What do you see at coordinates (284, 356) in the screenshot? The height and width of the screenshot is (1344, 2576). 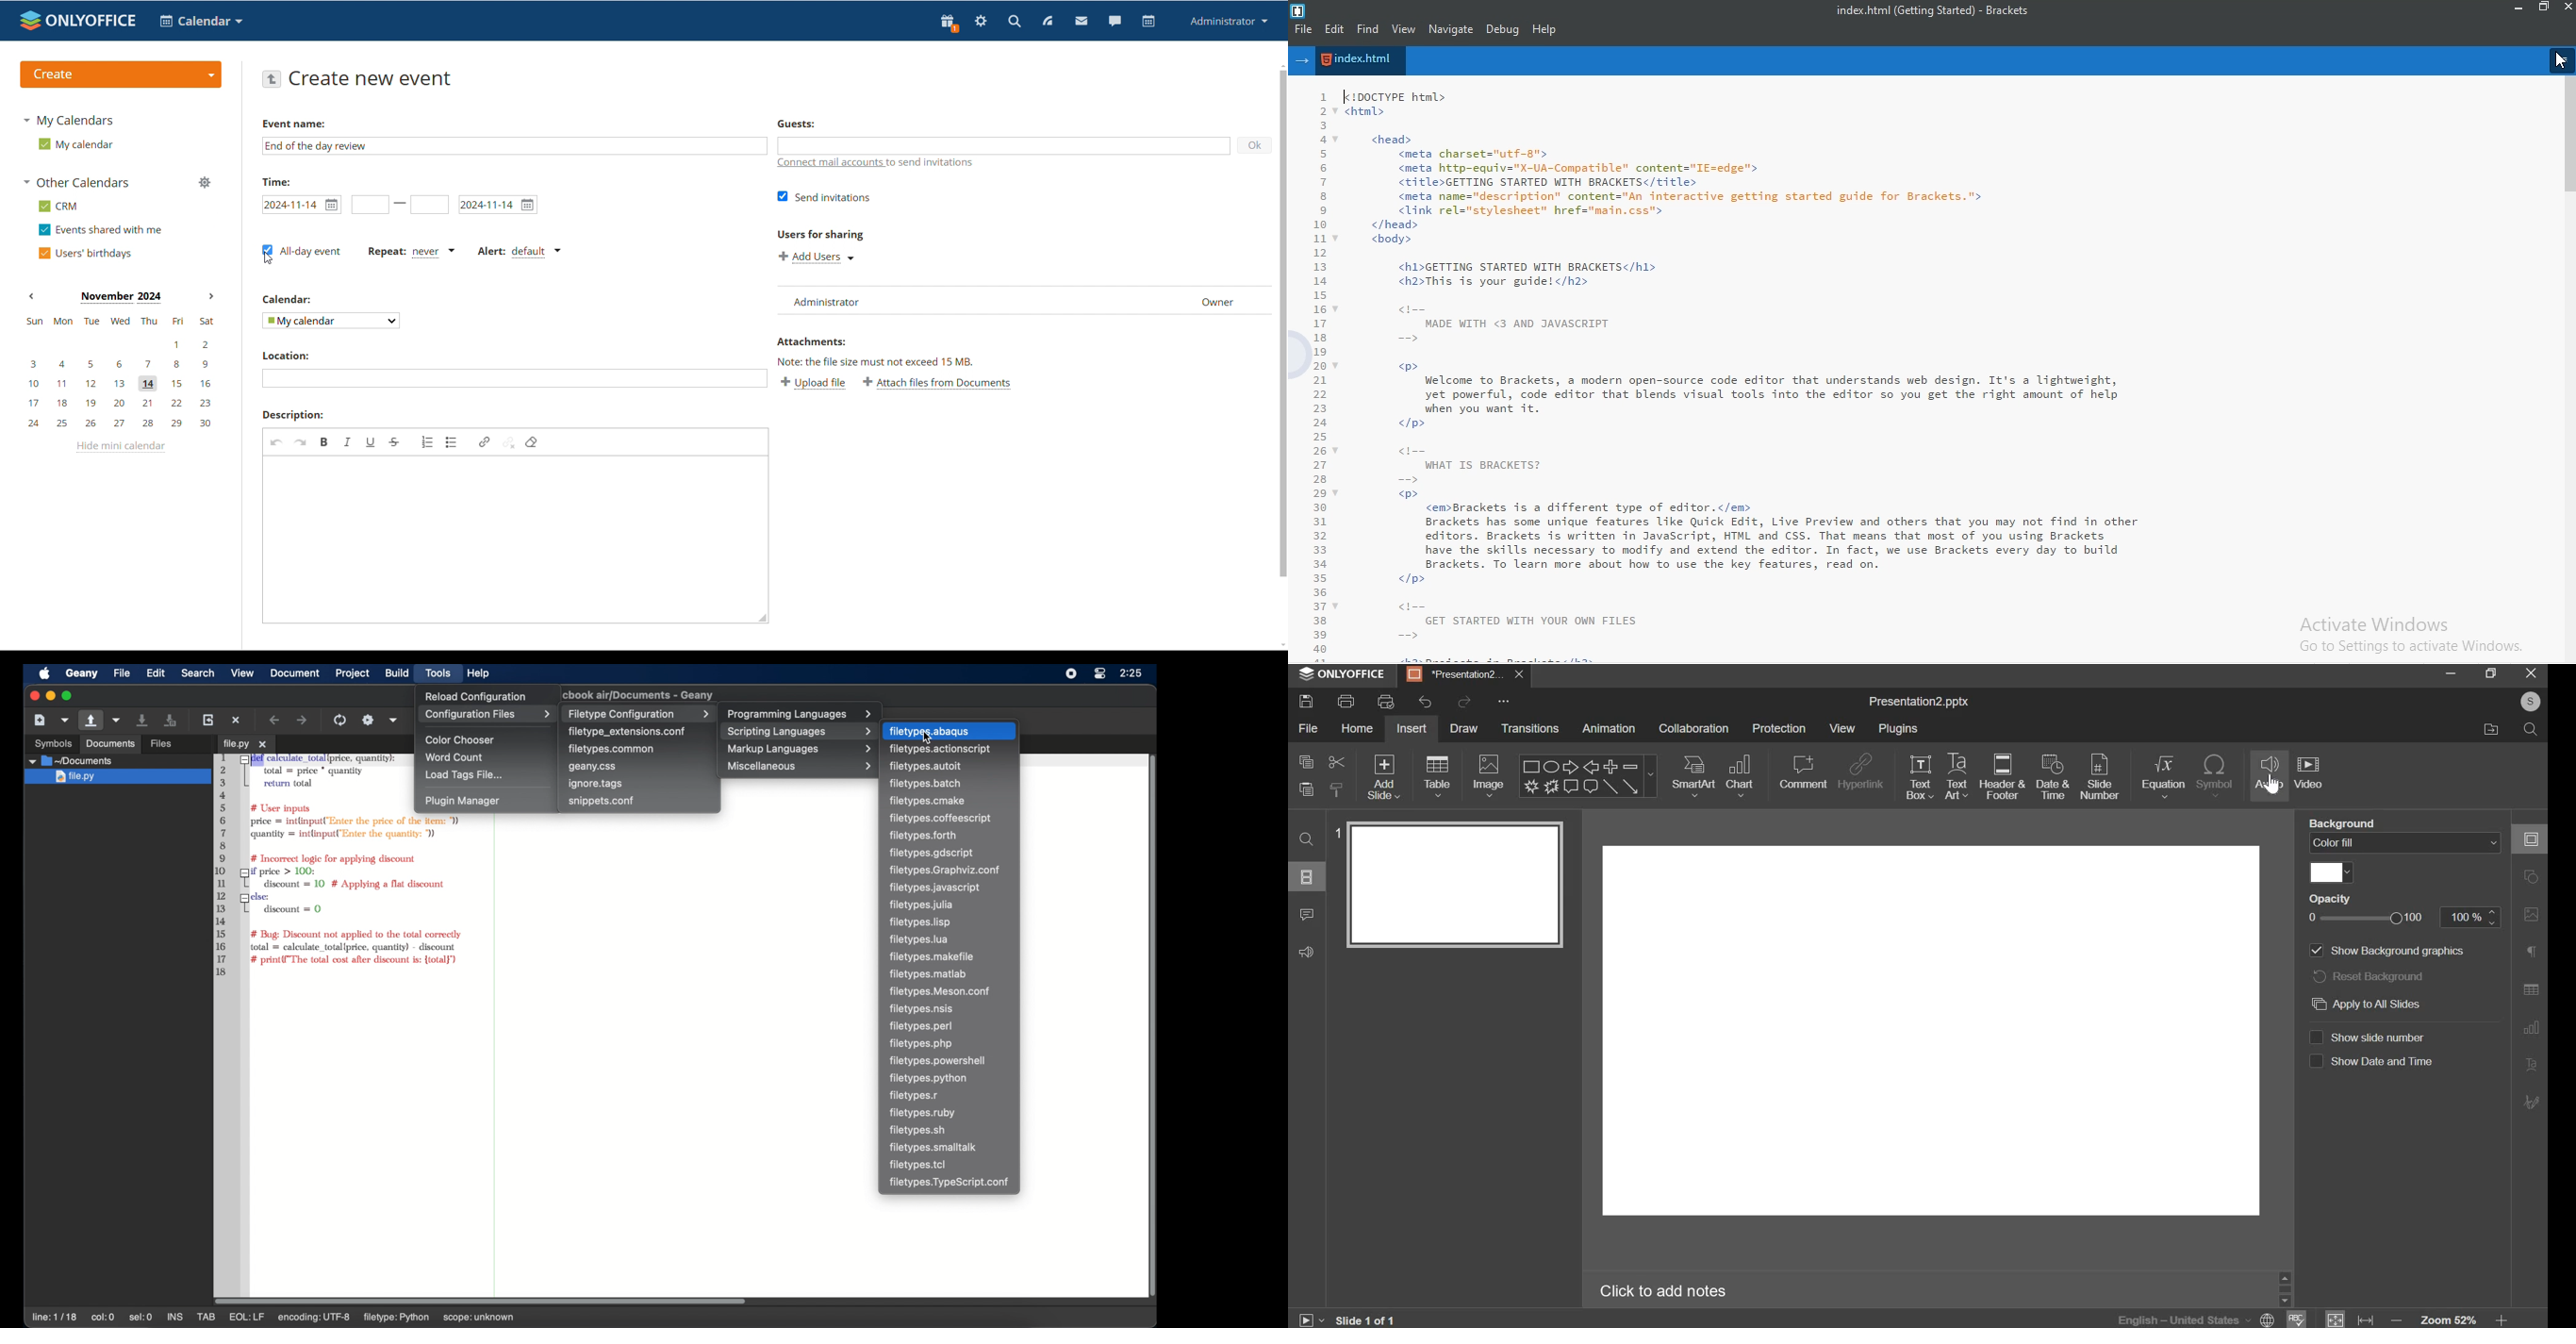 I see `location` at bounding box center [284, 356].